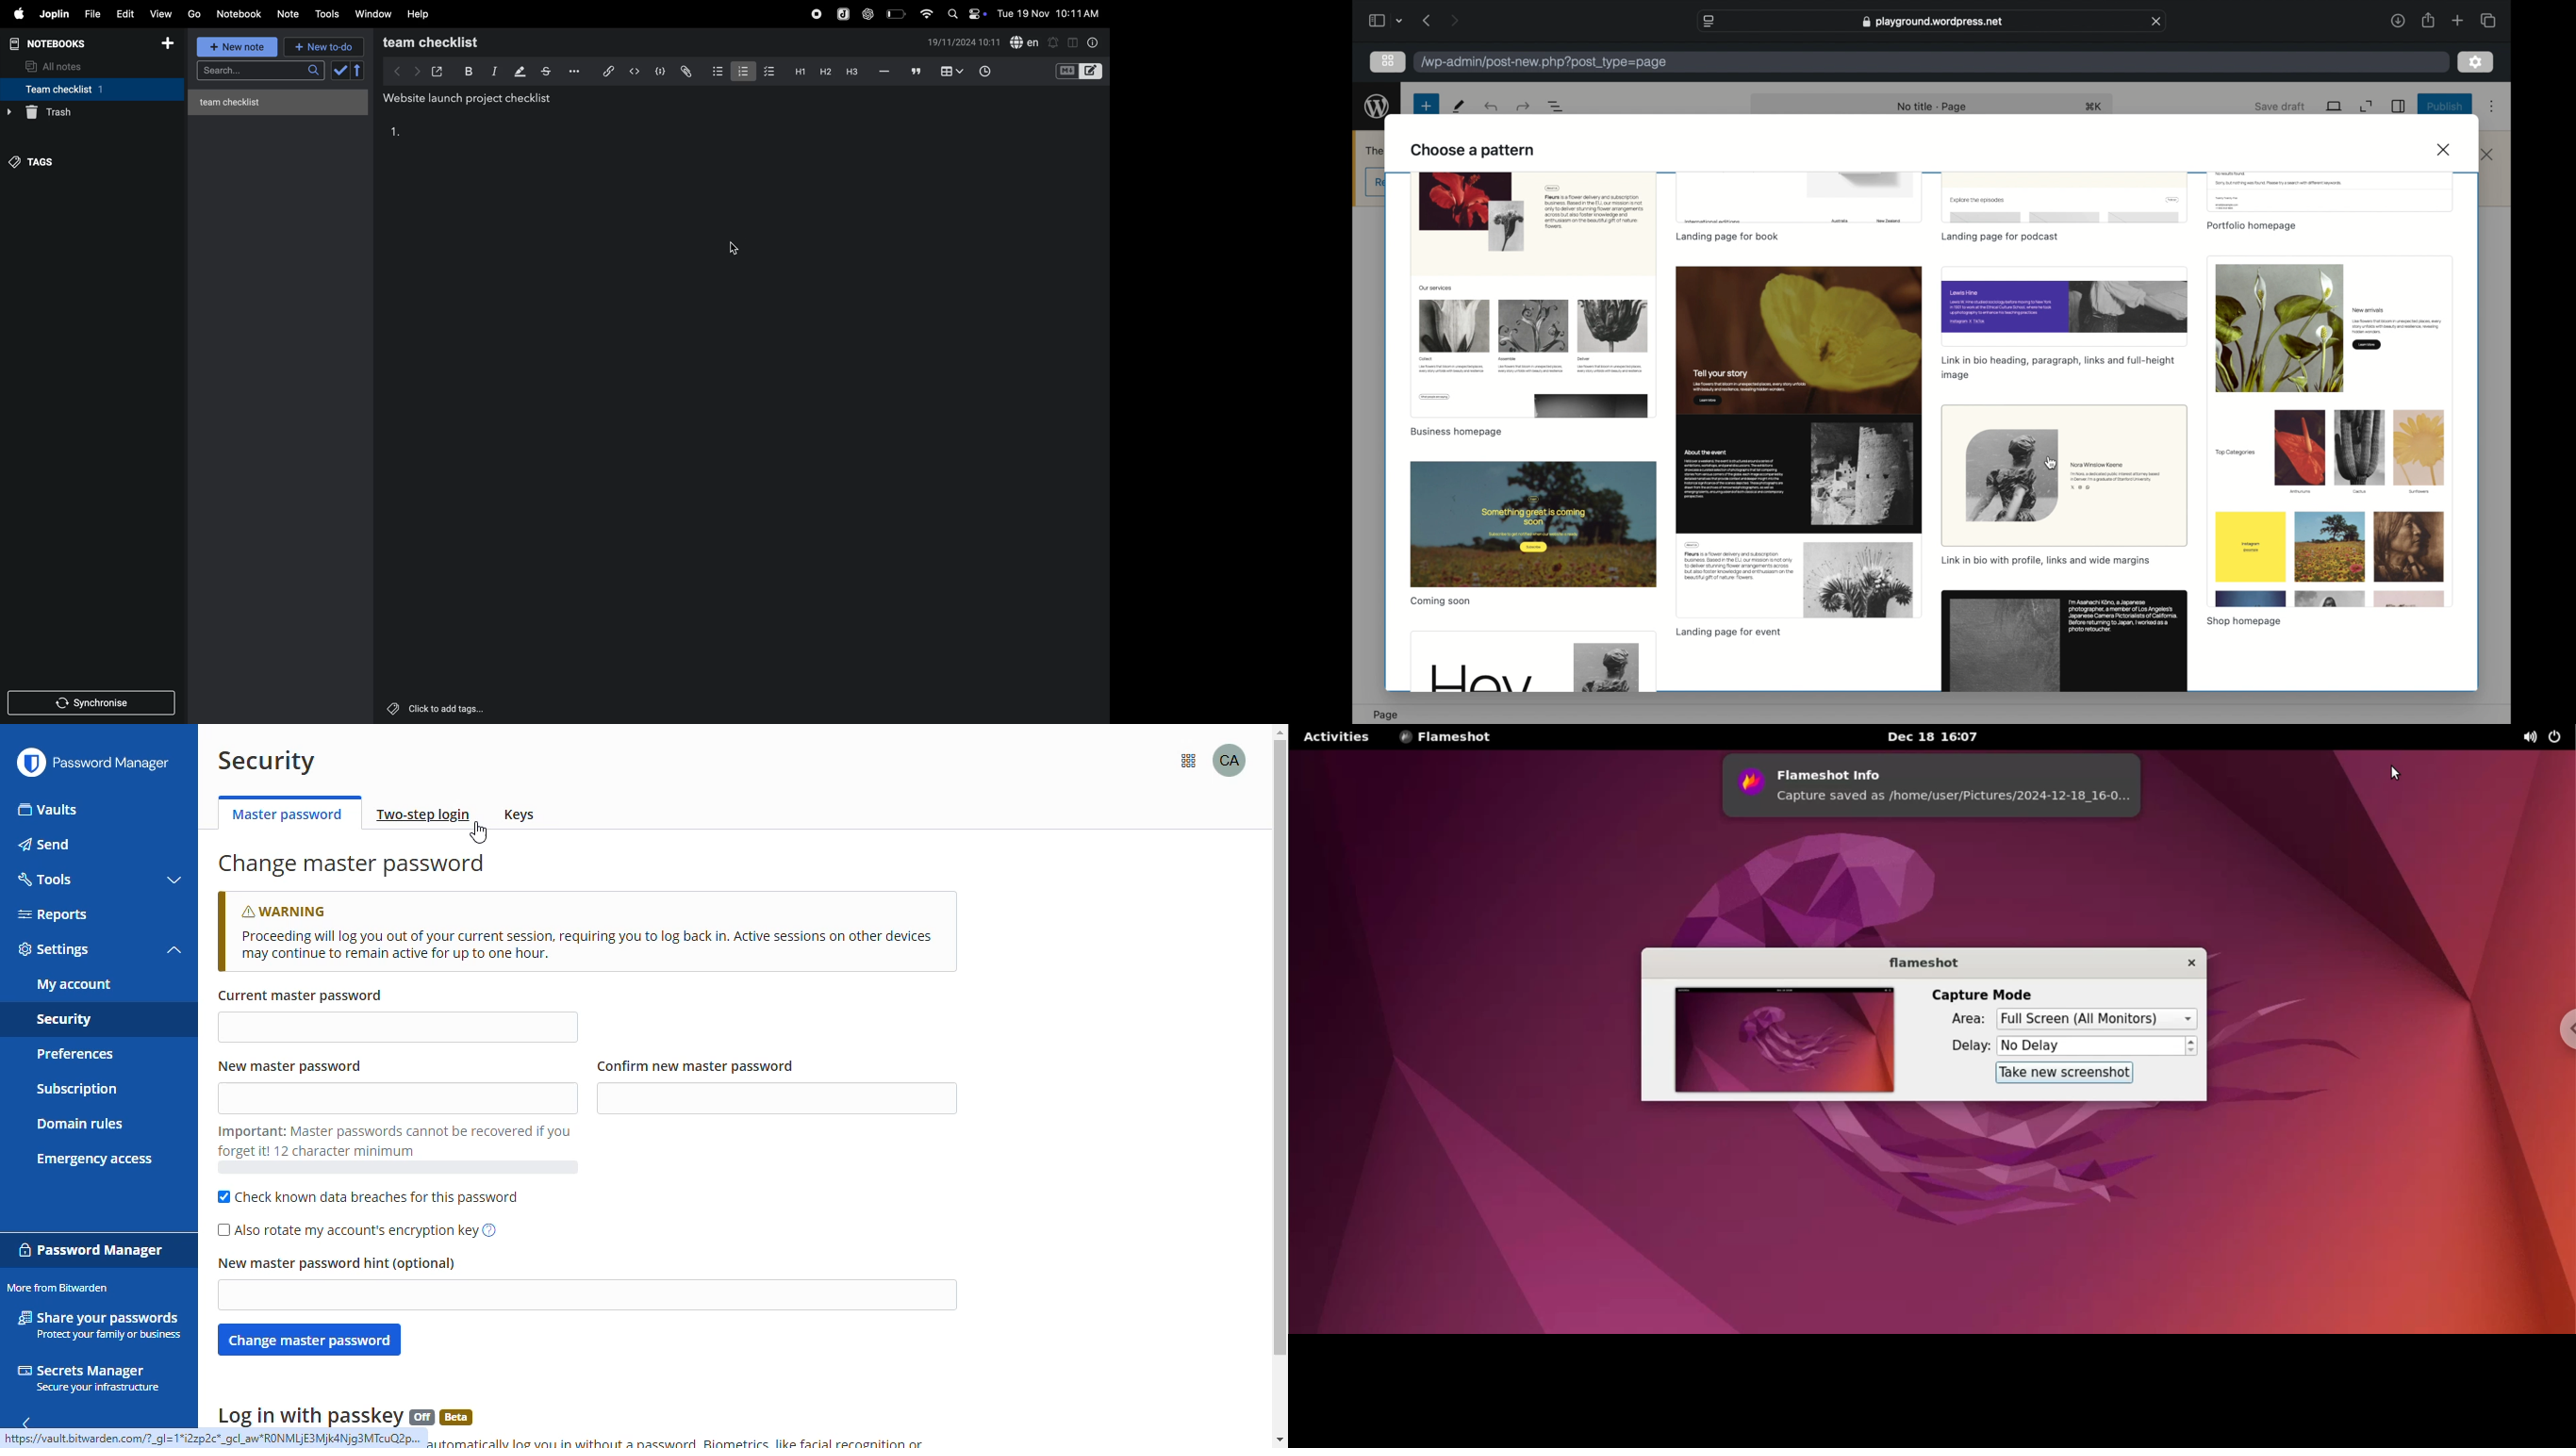 The height and width of the screenshot is (1456, 2576). I want to click on code block, so click(660, 70).